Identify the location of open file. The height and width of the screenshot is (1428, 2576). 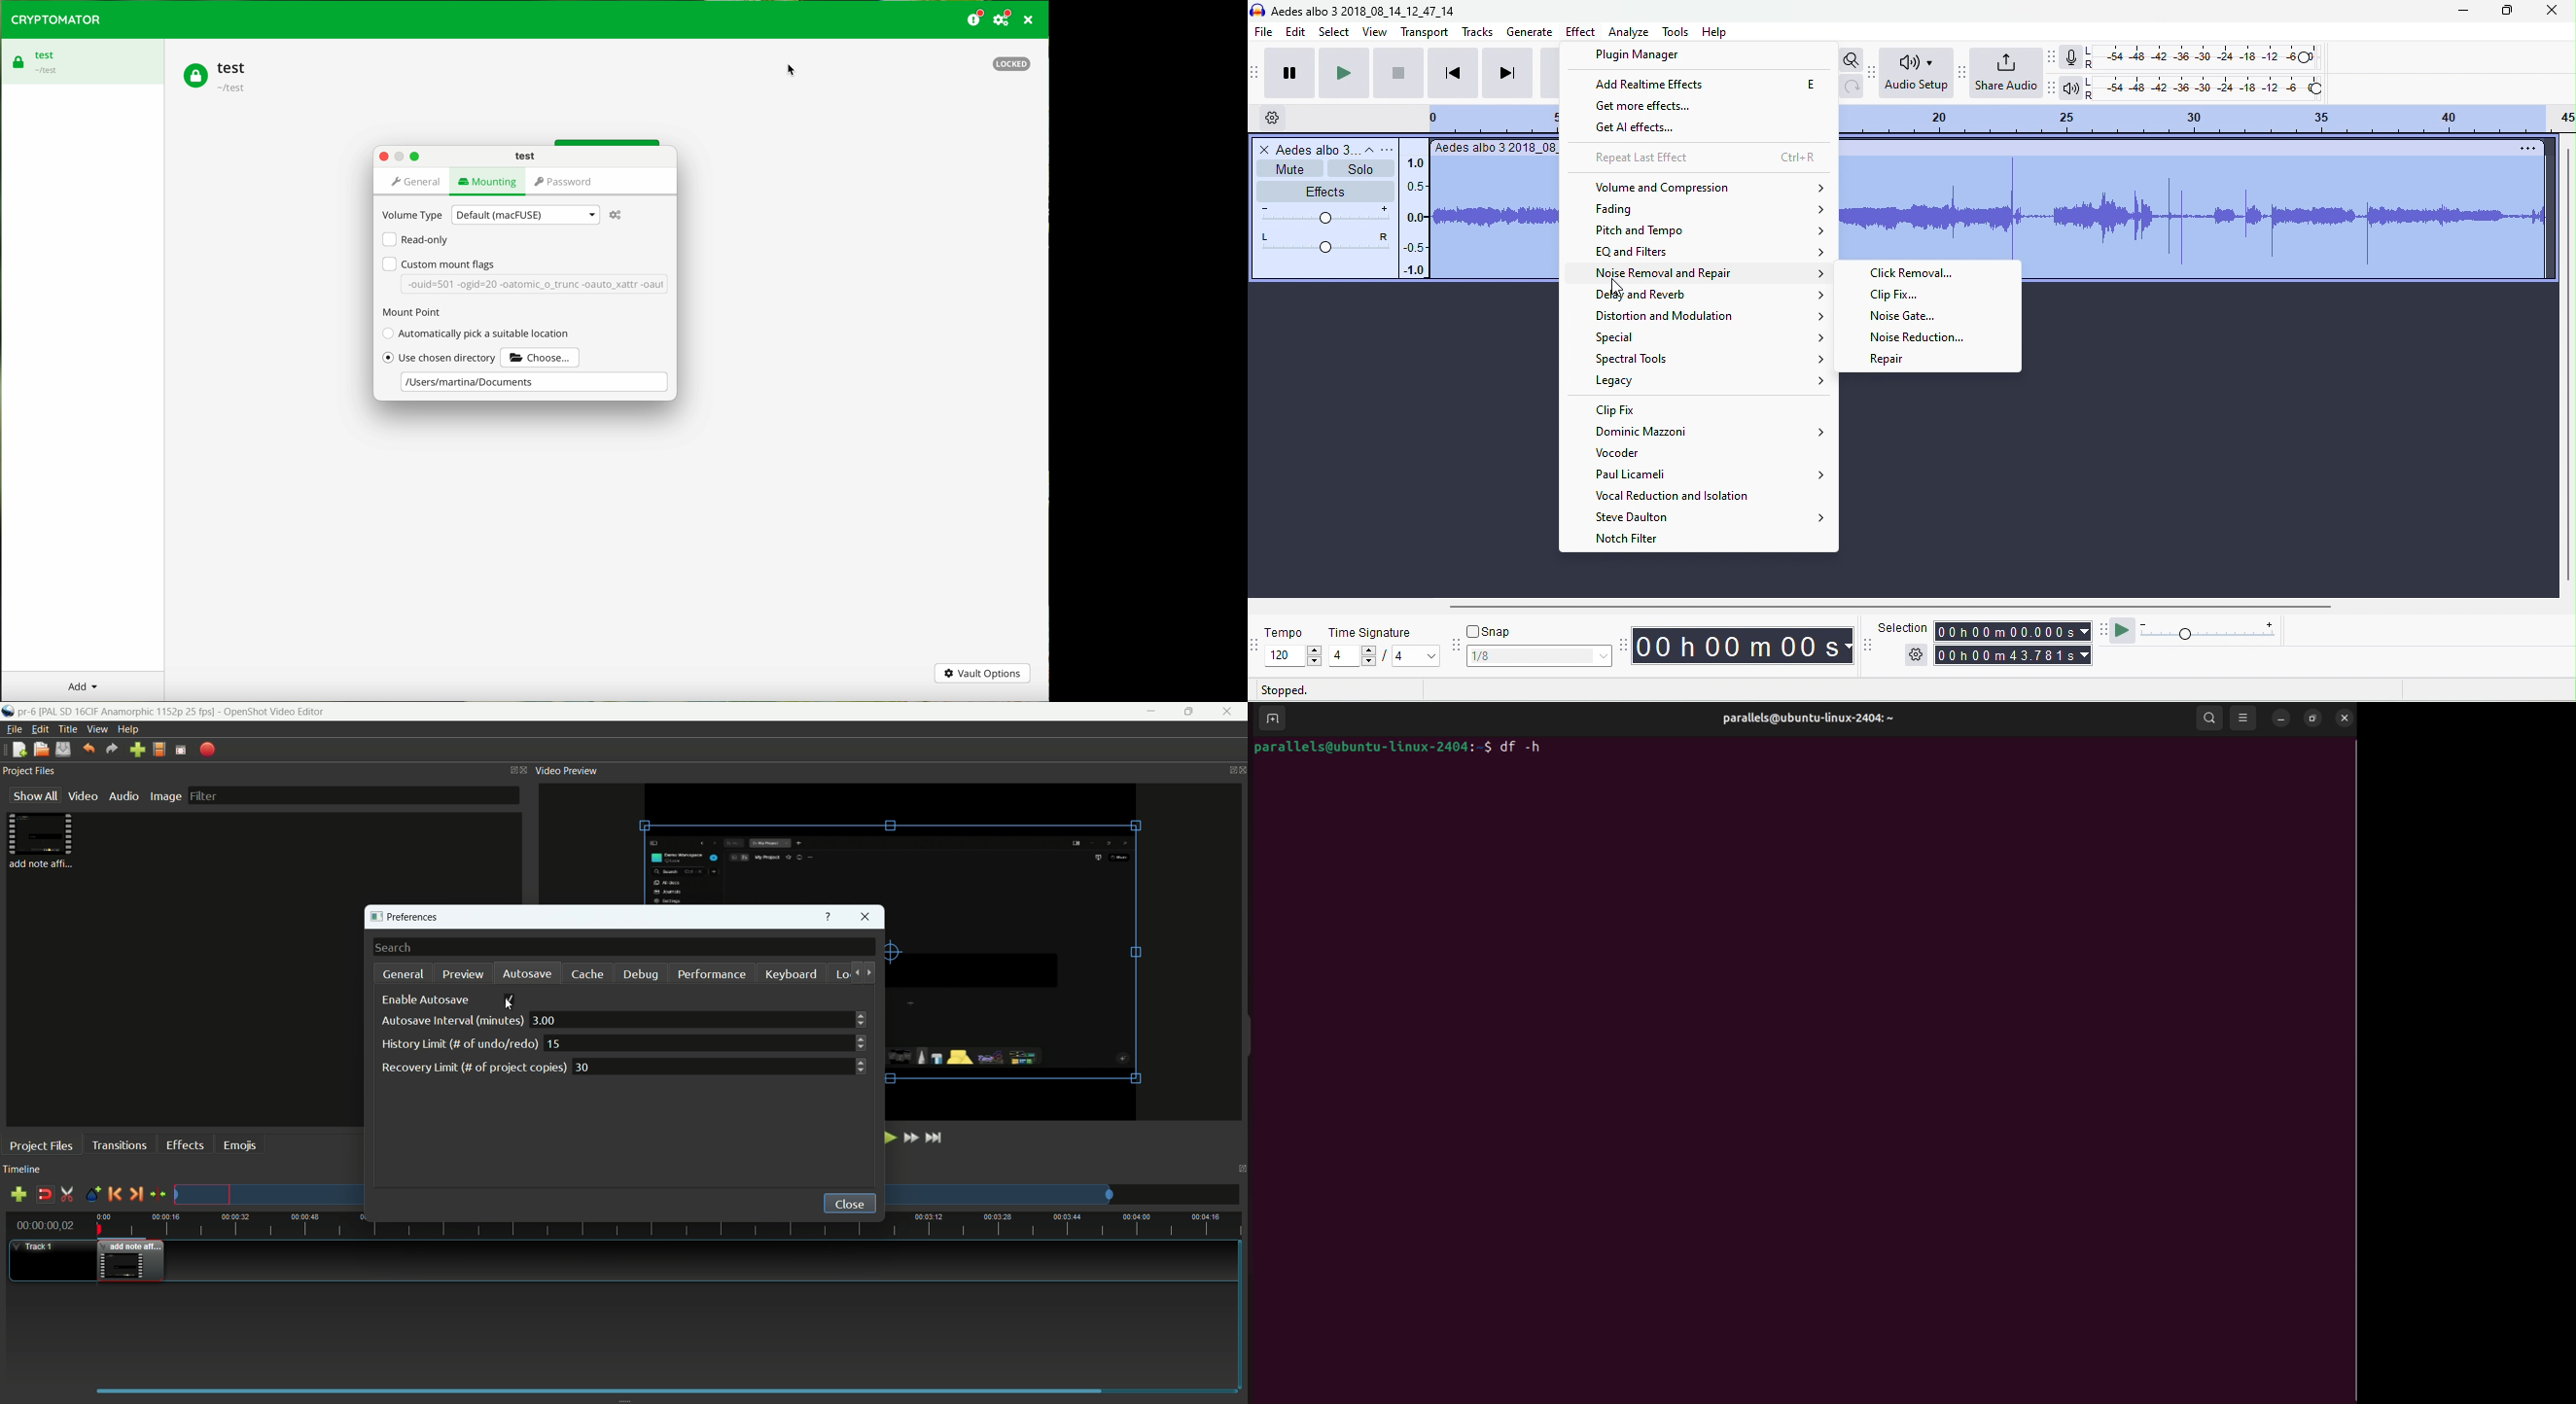
(41, 749).